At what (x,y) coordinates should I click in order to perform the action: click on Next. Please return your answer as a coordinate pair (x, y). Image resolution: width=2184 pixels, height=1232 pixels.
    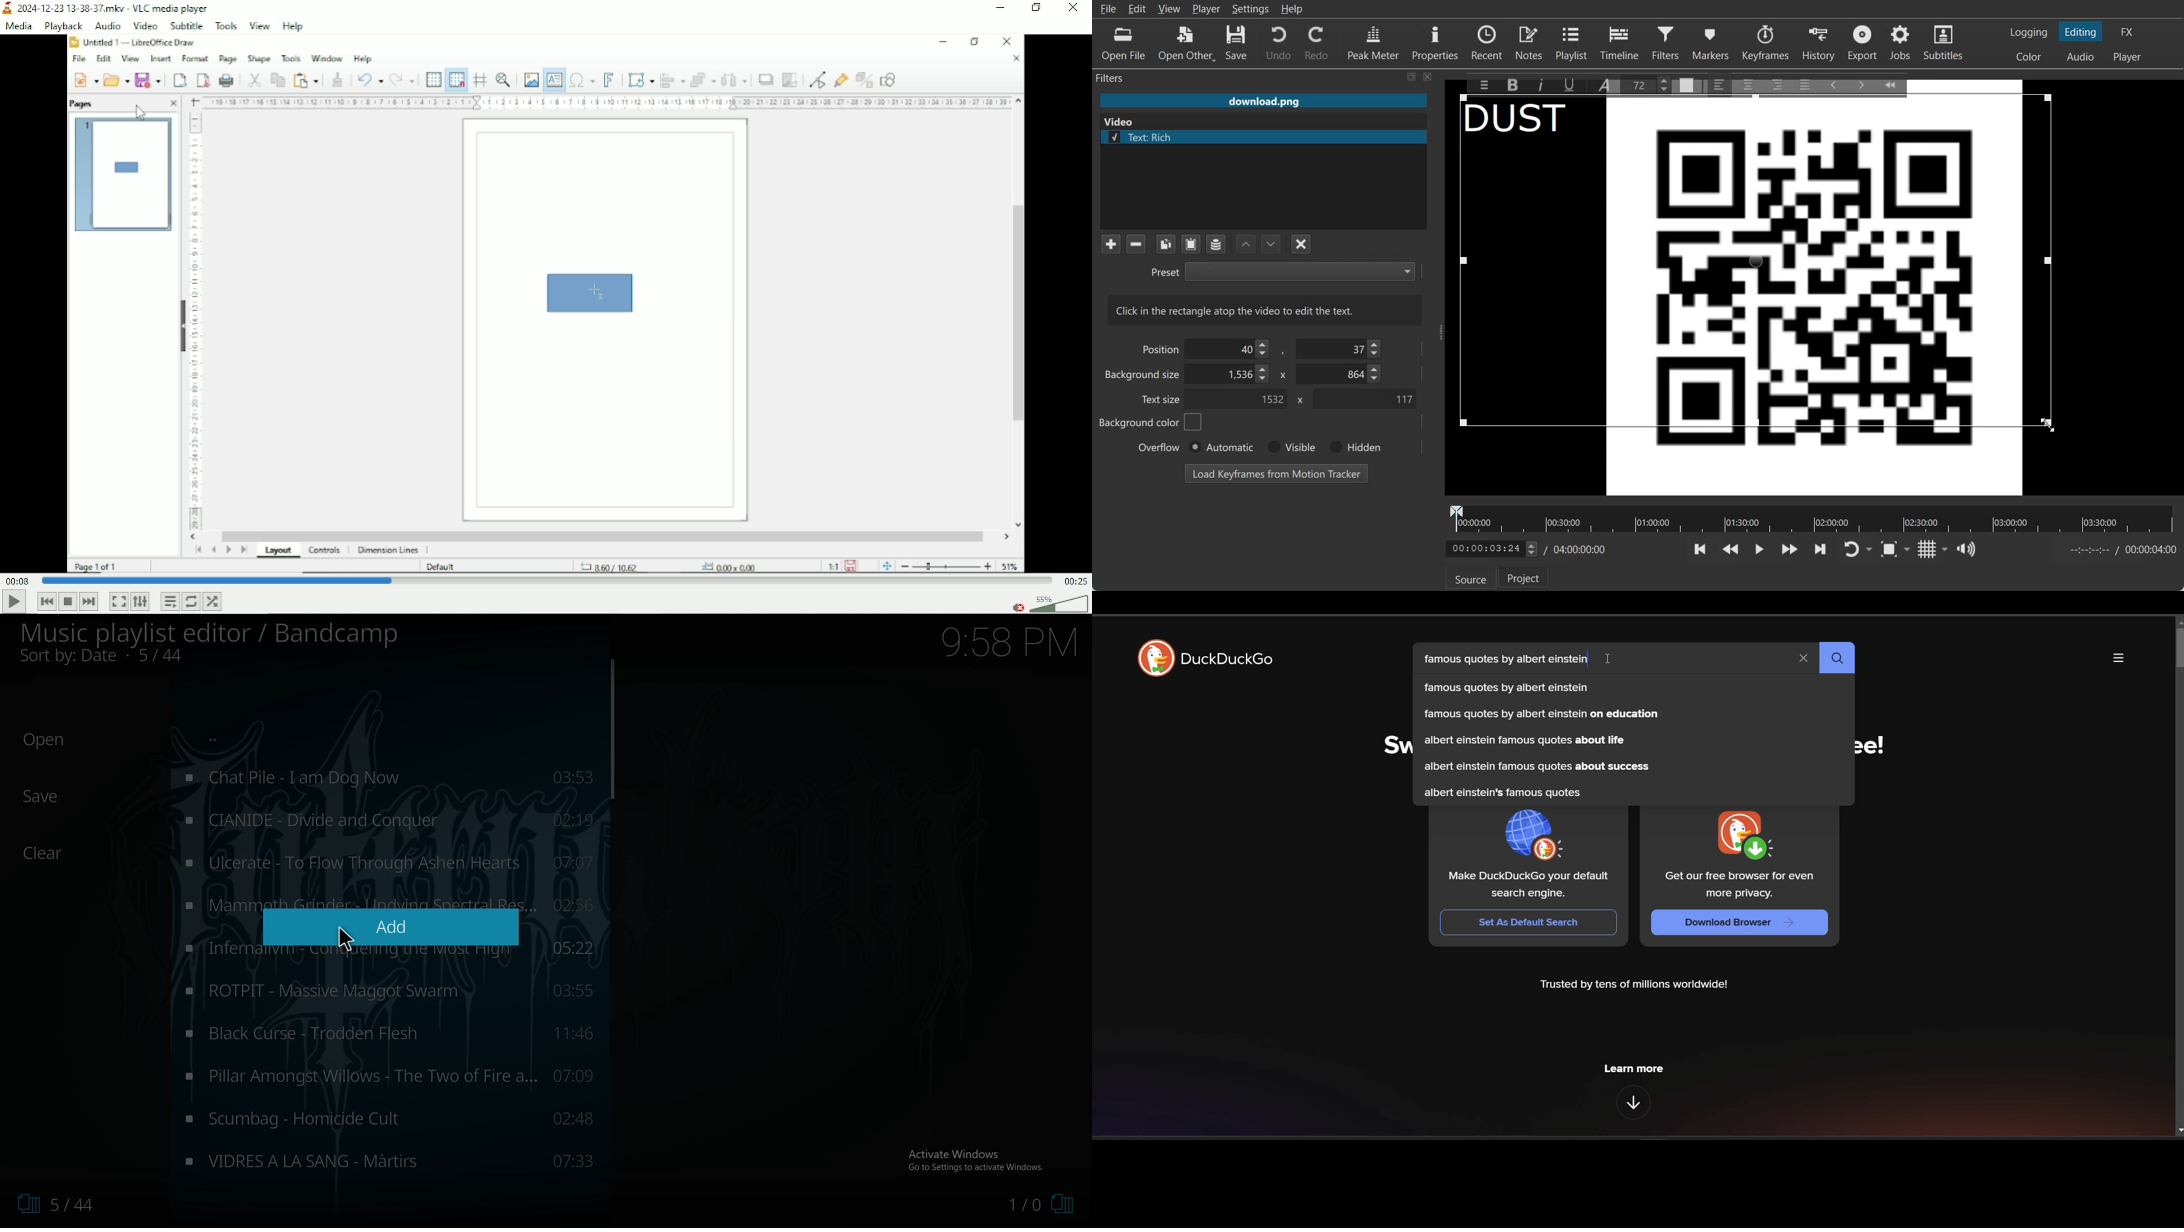
    Looking at the image, I should click on (89, 601).